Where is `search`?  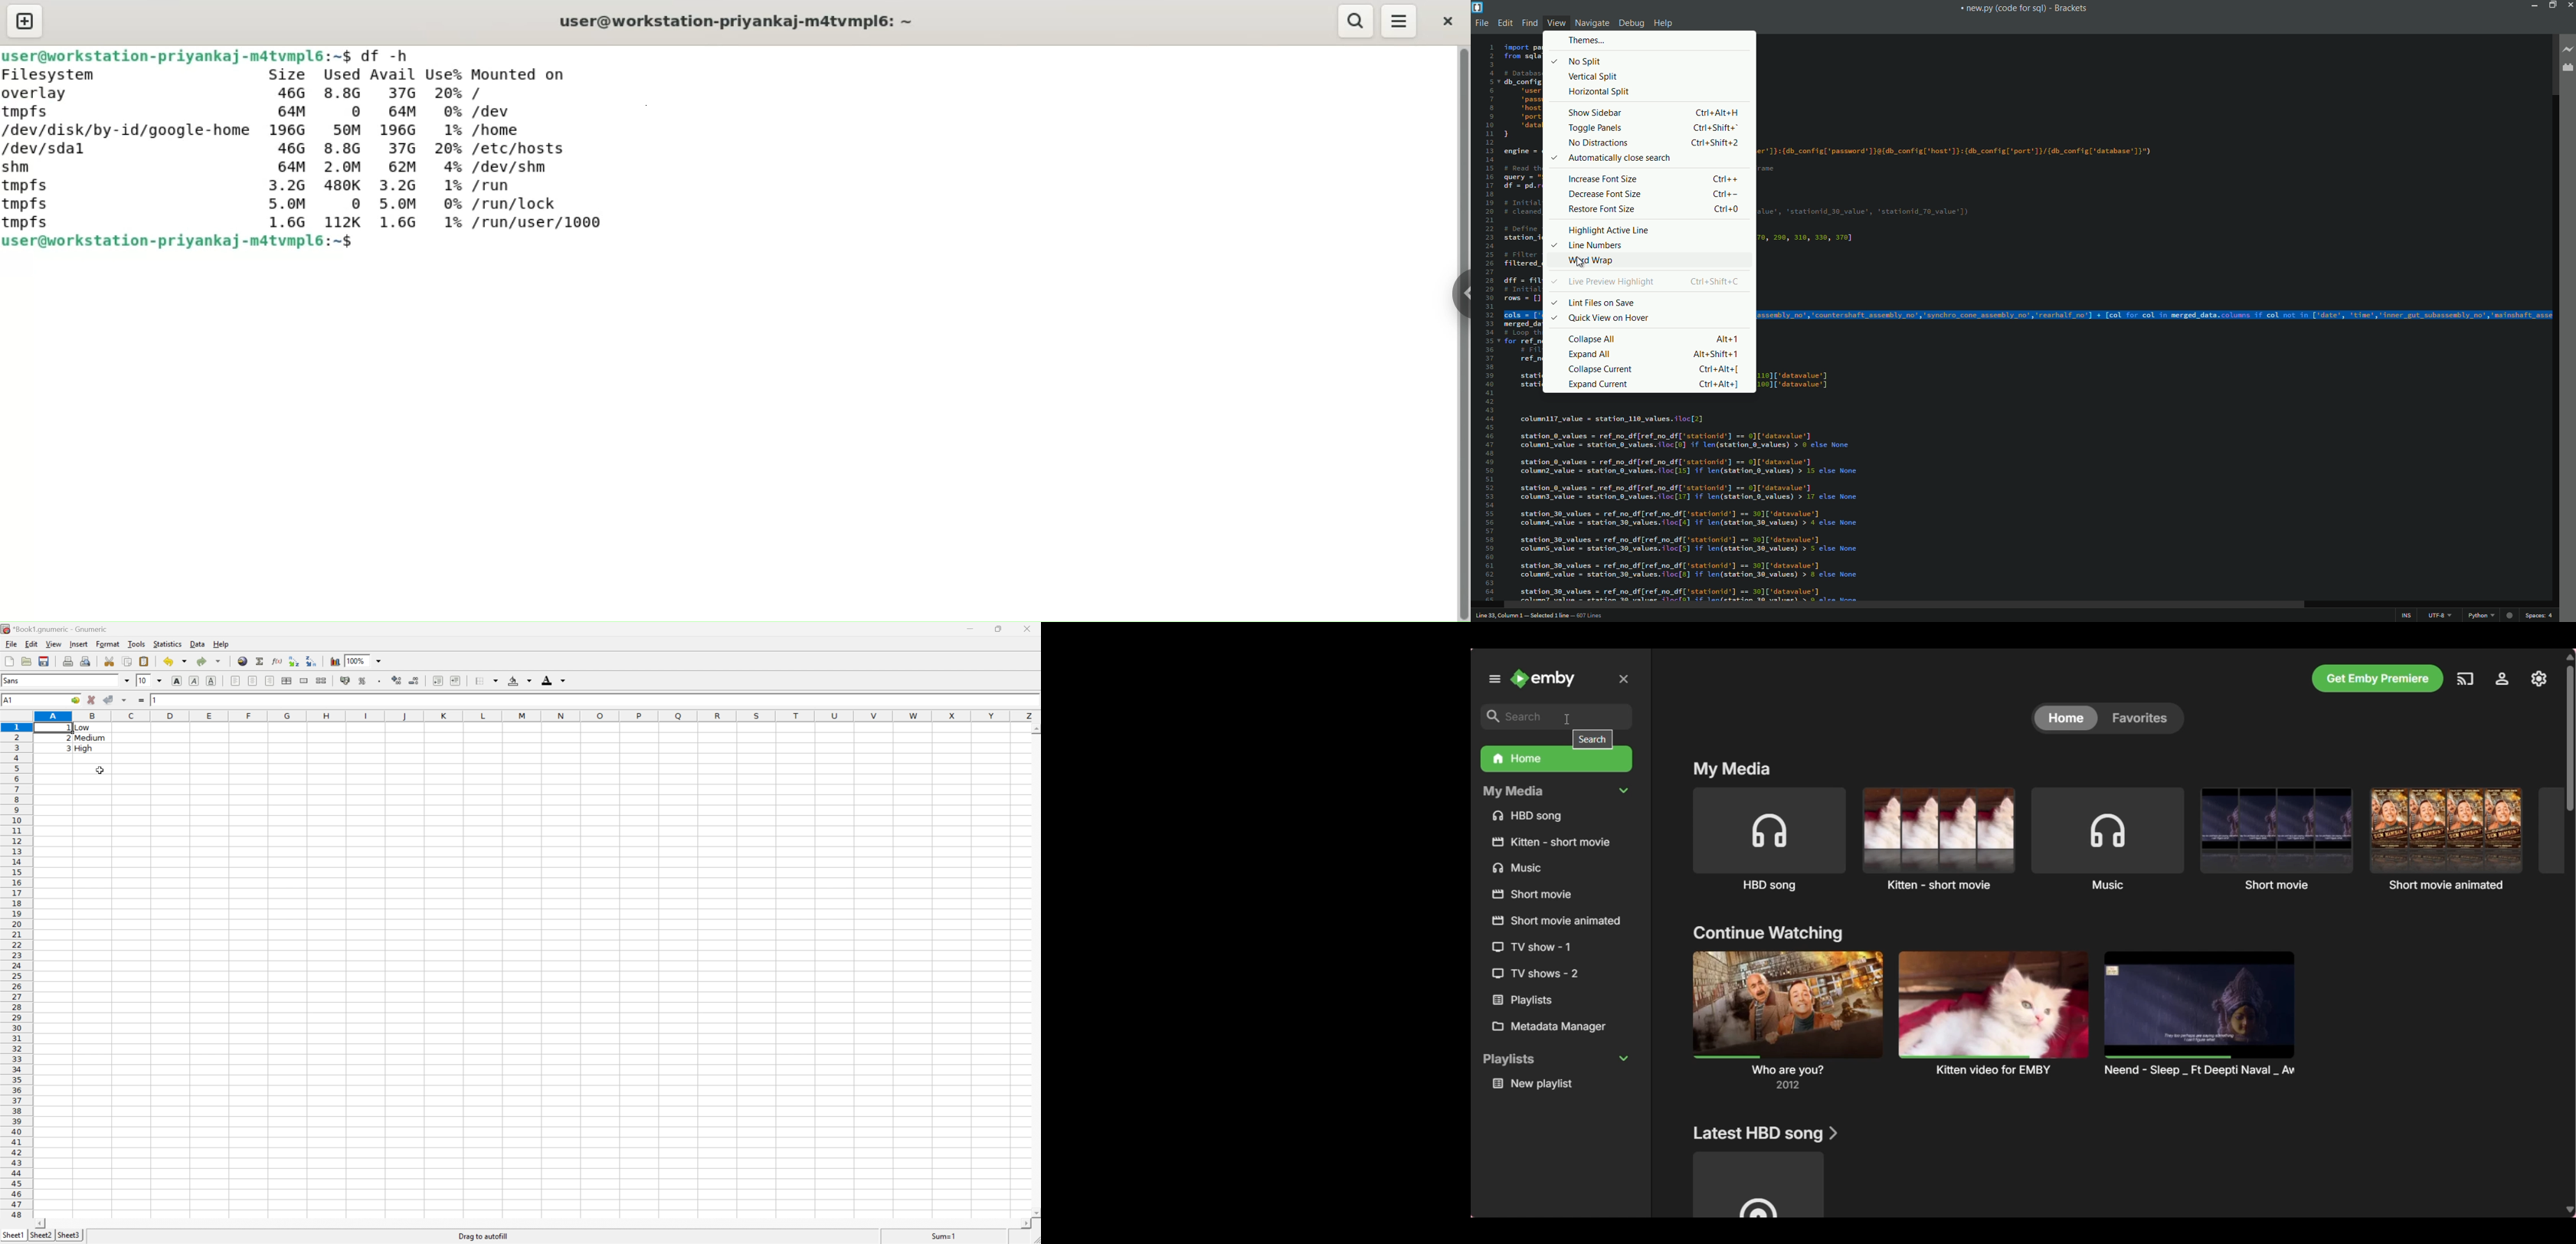 search is located at coordinates (1353, 21).